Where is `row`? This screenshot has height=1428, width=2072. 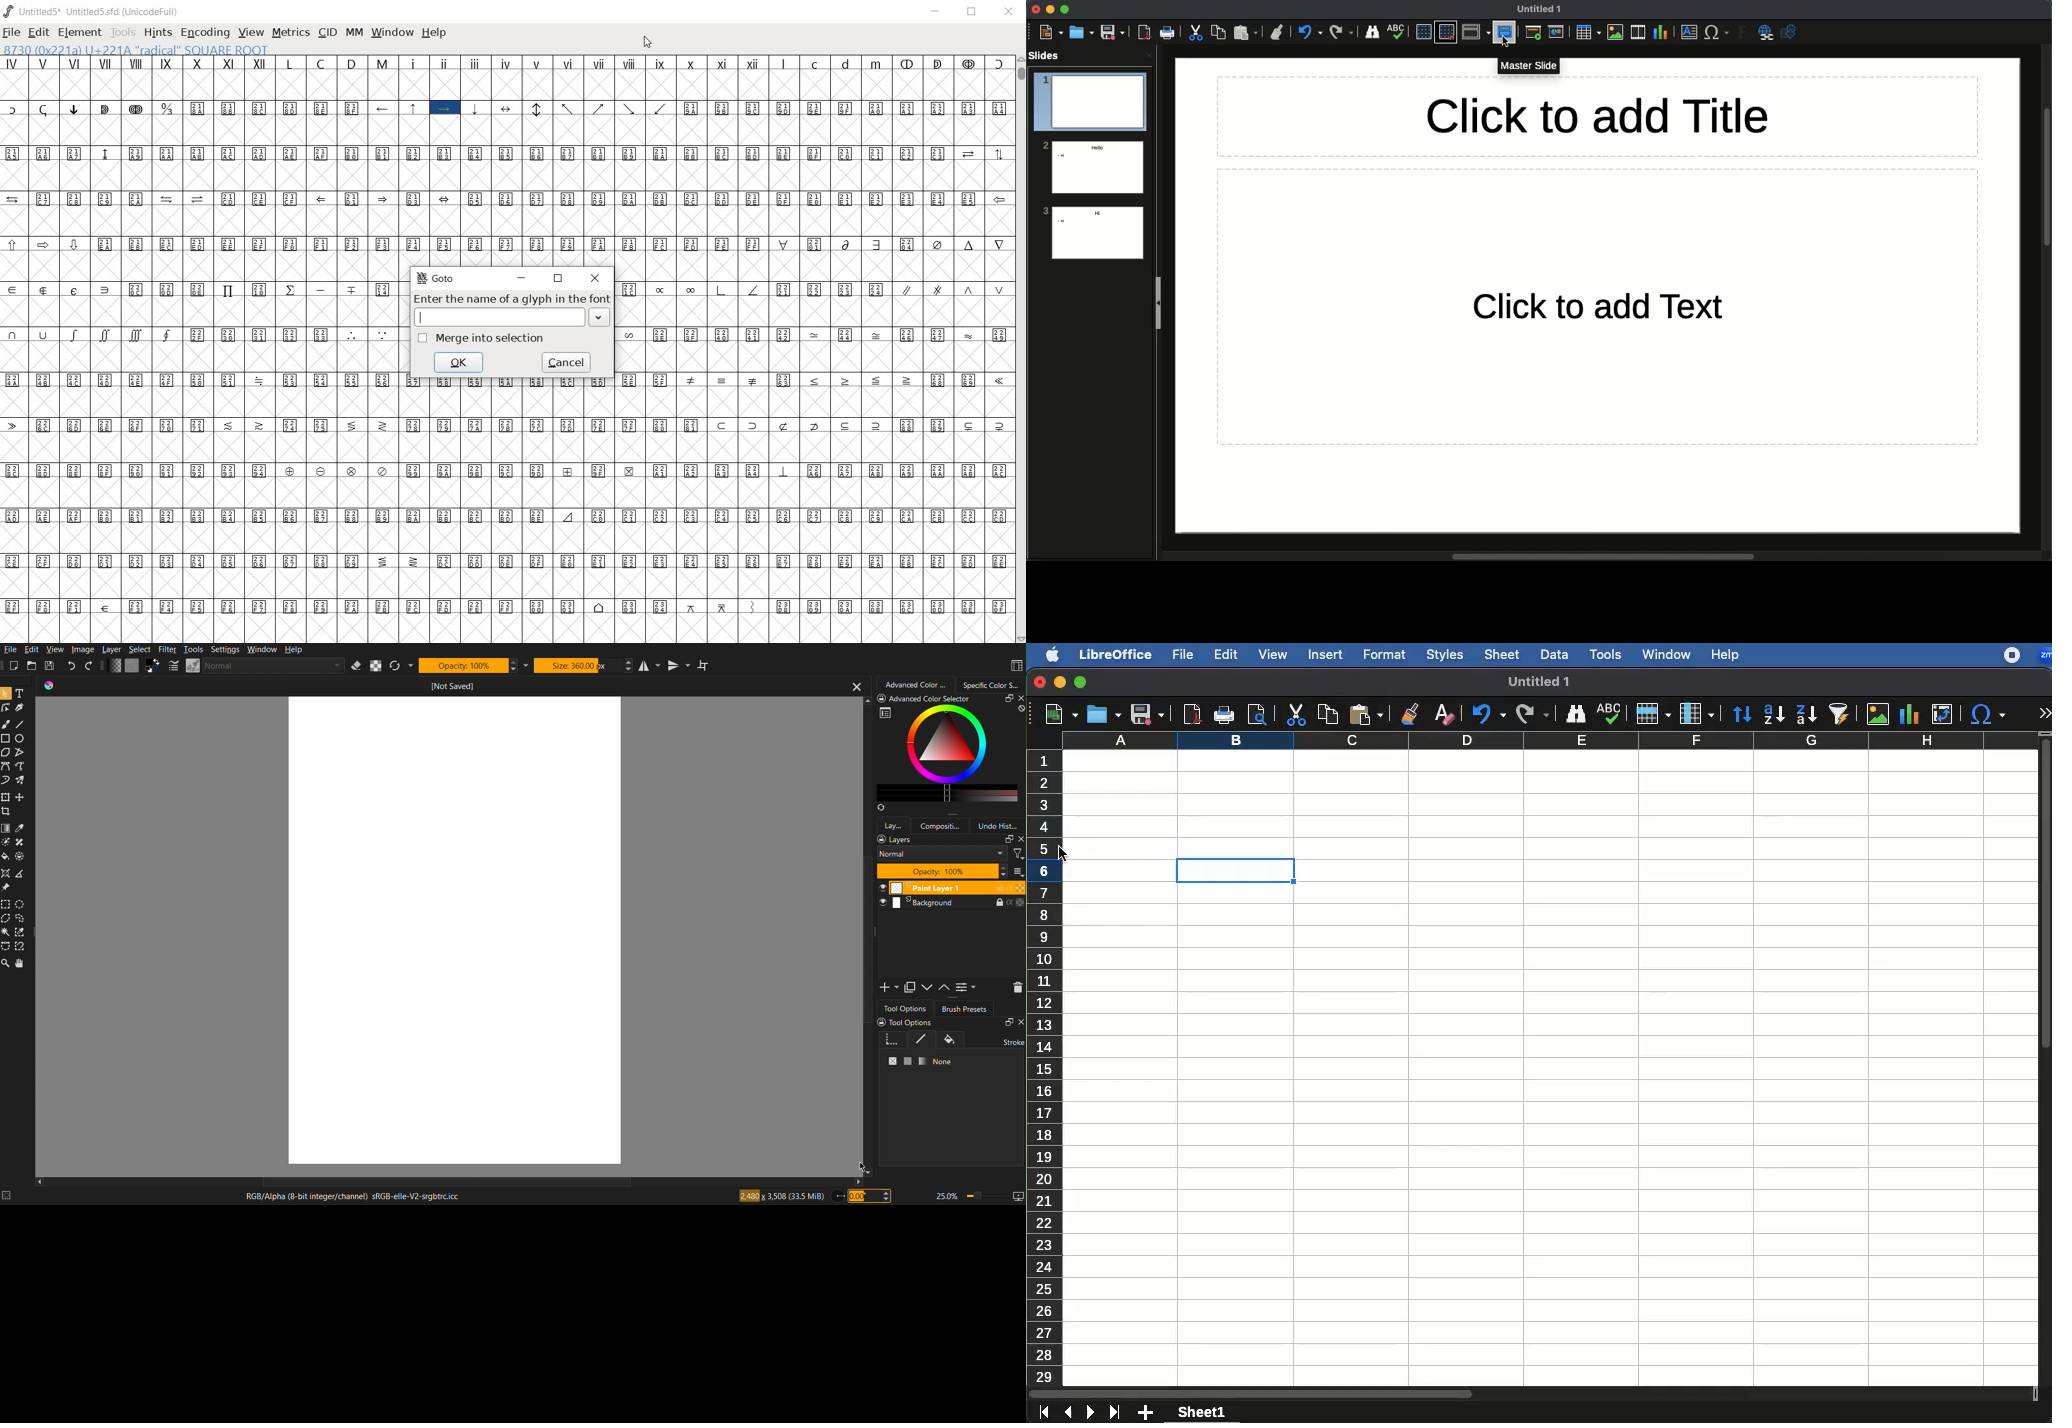
row is located at coordinates (1652, 715).